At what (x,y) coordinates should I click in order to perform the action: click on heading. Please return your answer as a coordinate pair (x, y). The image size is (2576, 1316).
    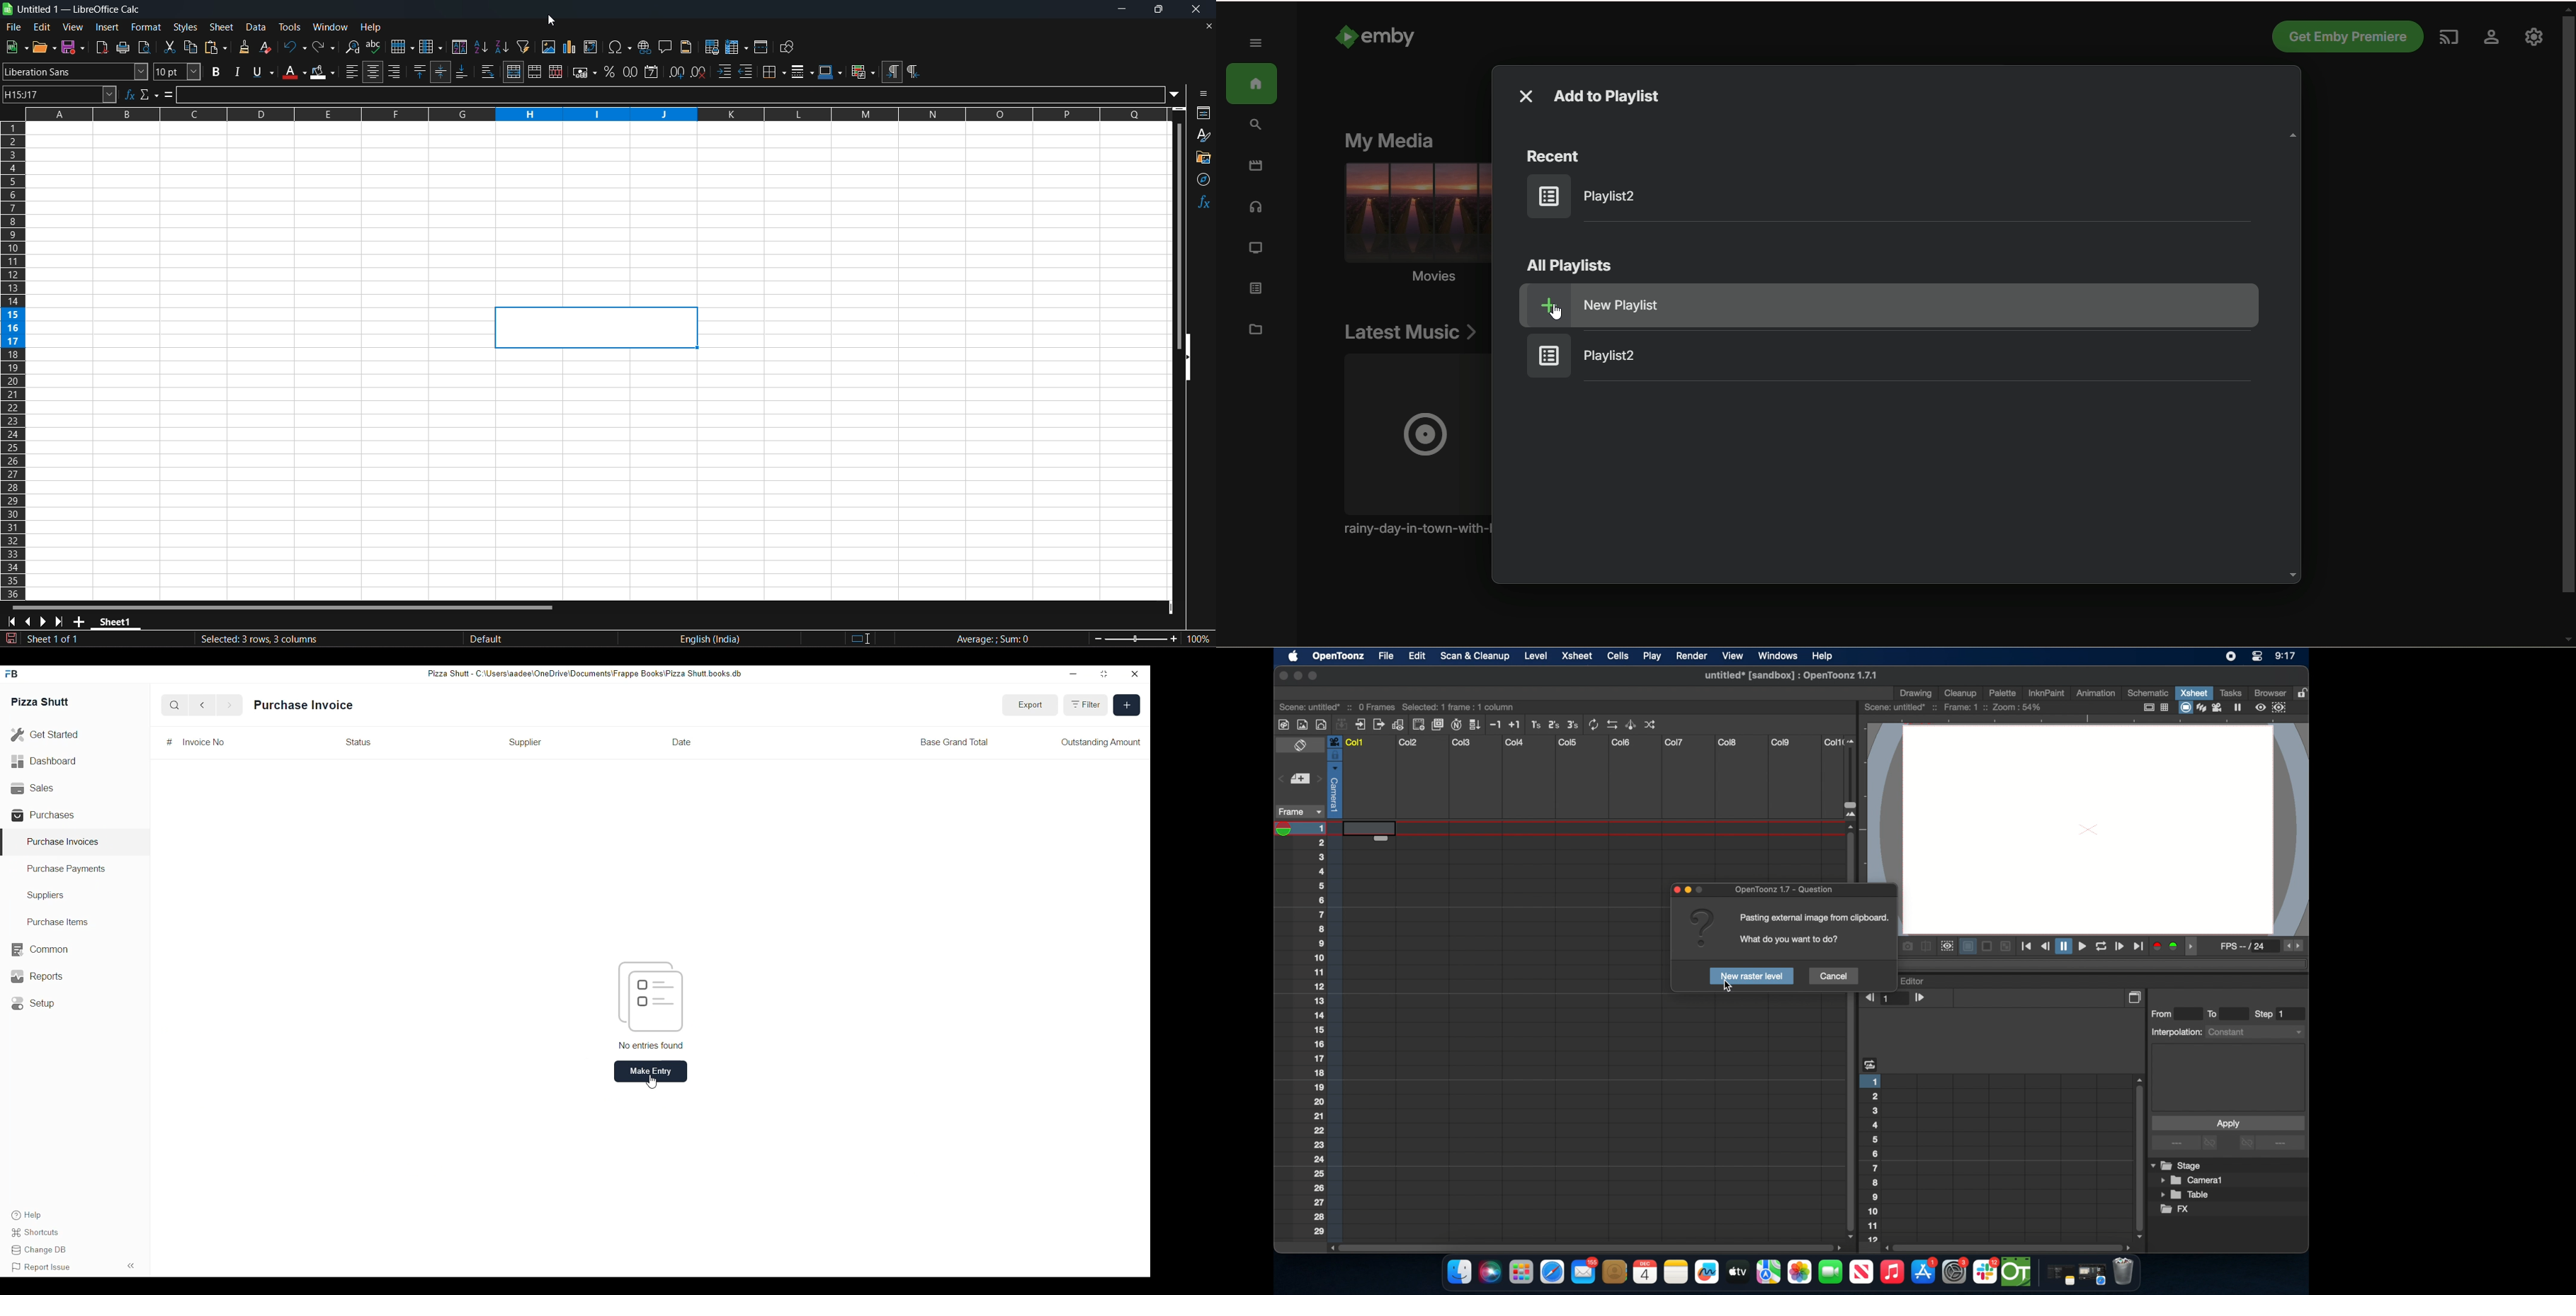
    Looking at the image, I should click on (1871, 1064).